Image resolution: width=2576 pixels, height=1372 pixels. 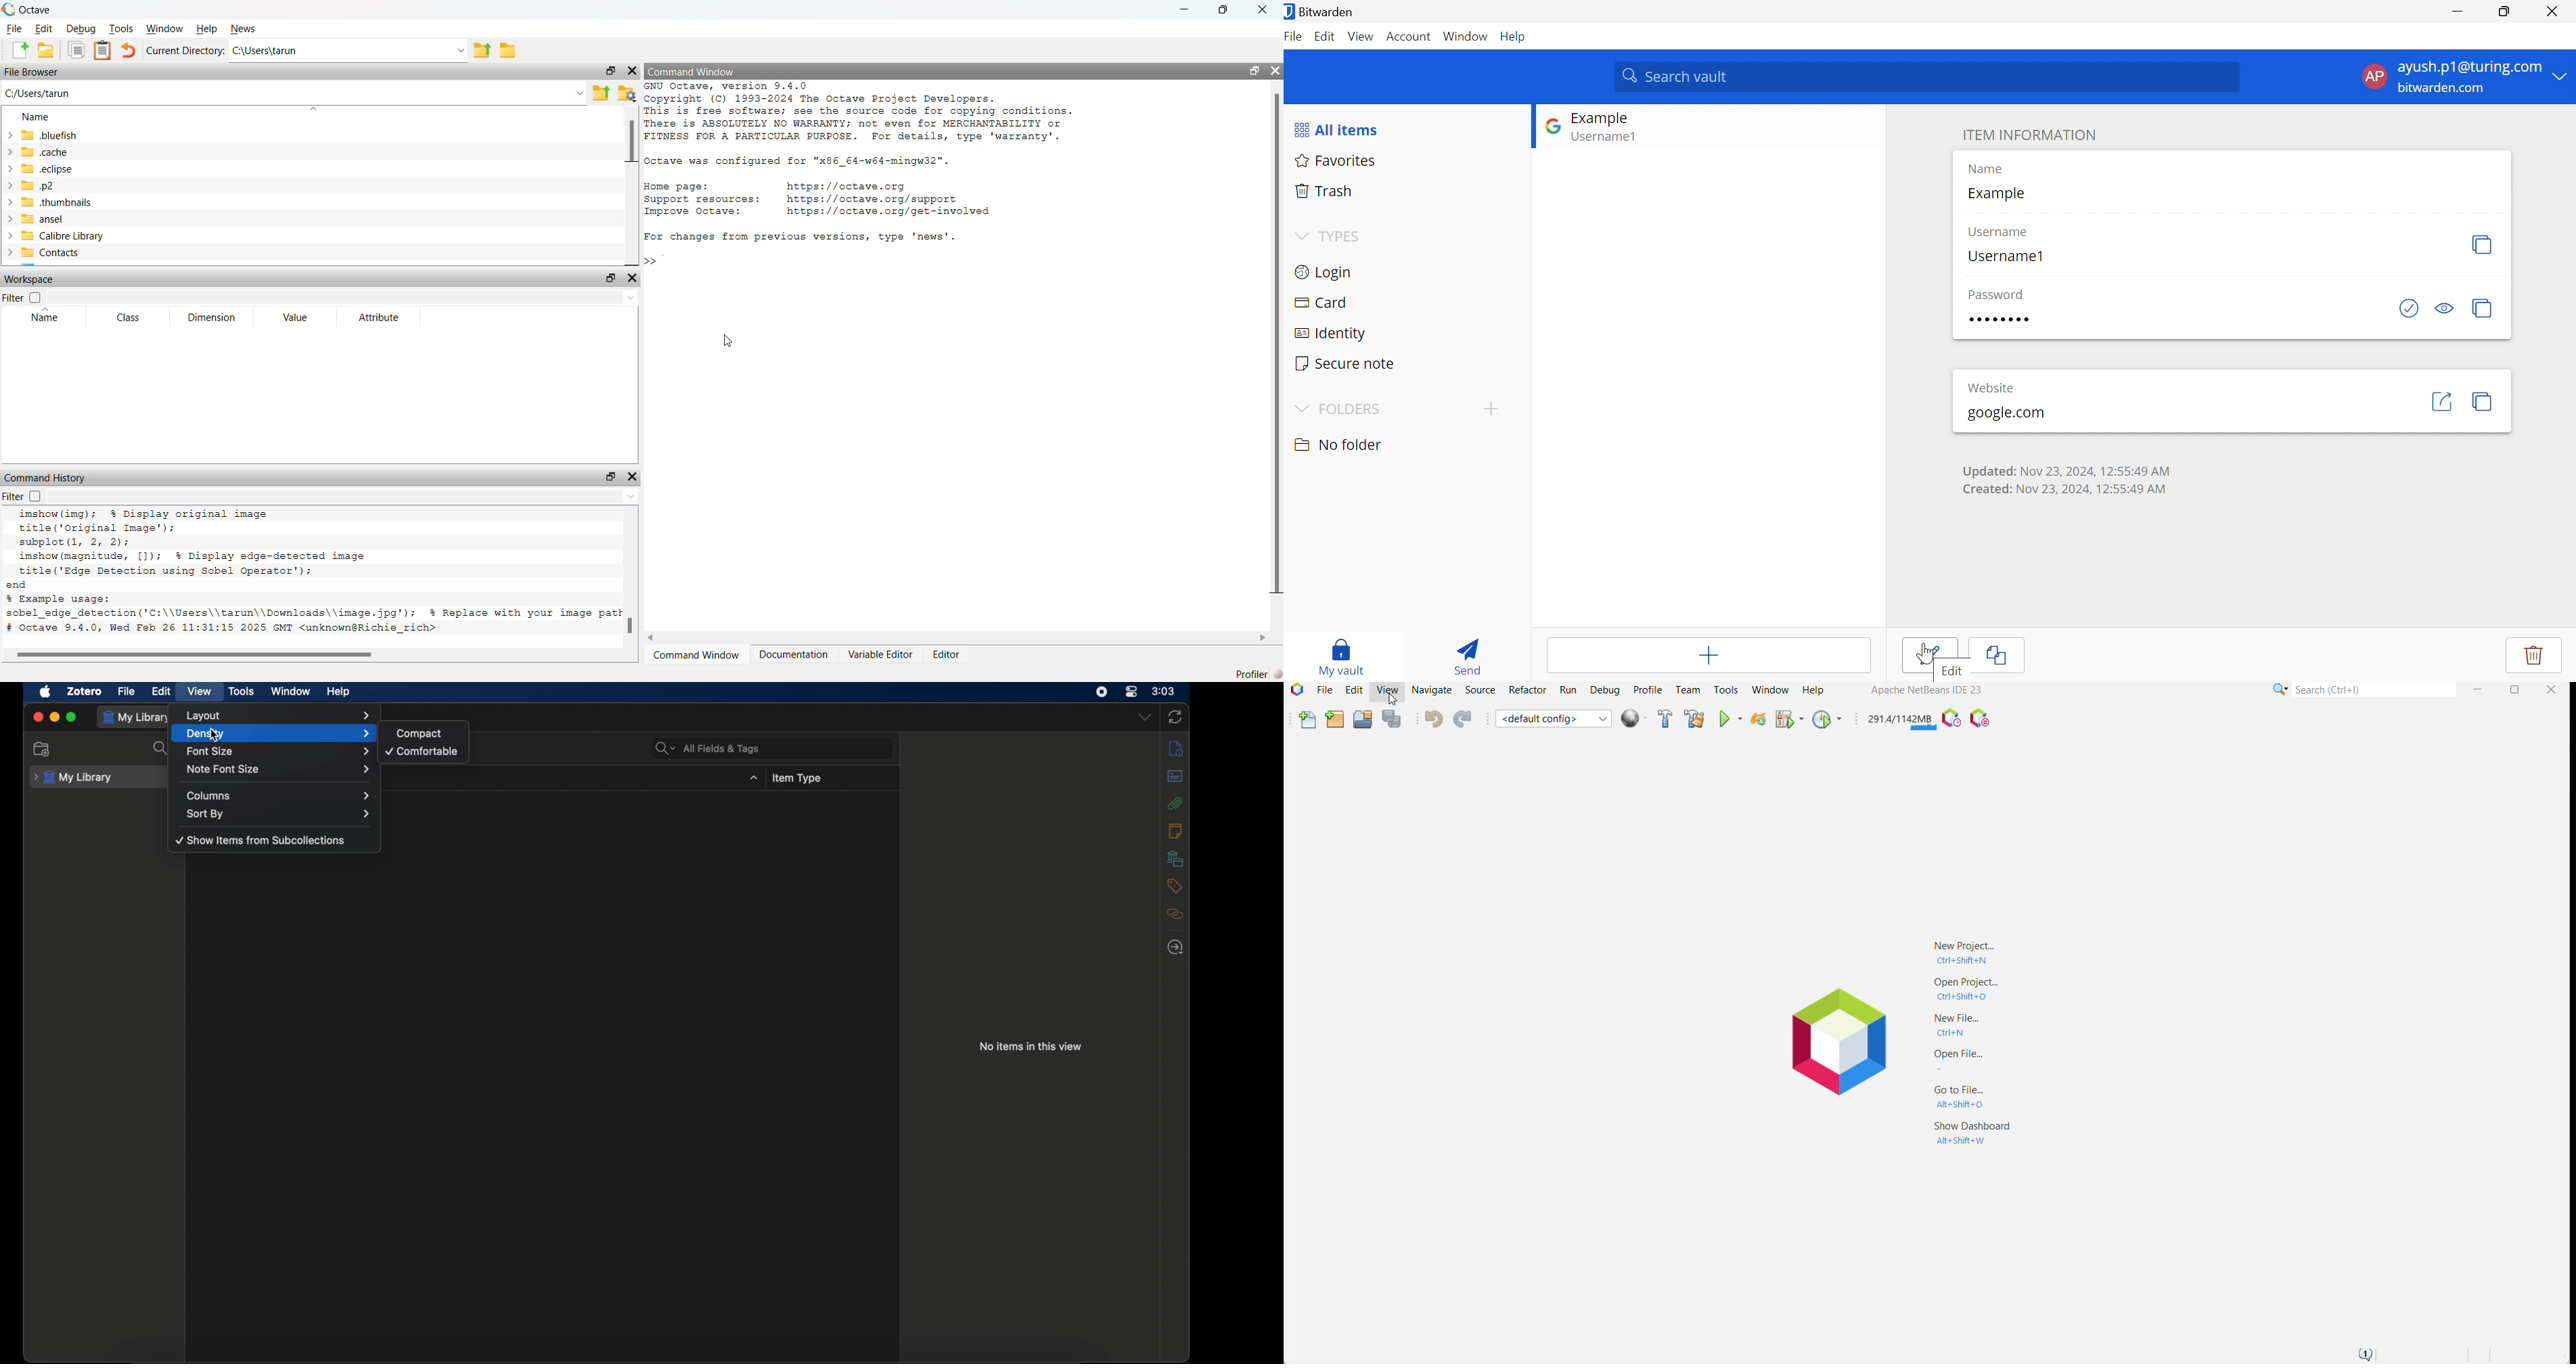 What do you see at coordinates (2454, 77) in the screenshot?
I see `ACCOUNT OPTIONS` at bounding box center [2454, 77].